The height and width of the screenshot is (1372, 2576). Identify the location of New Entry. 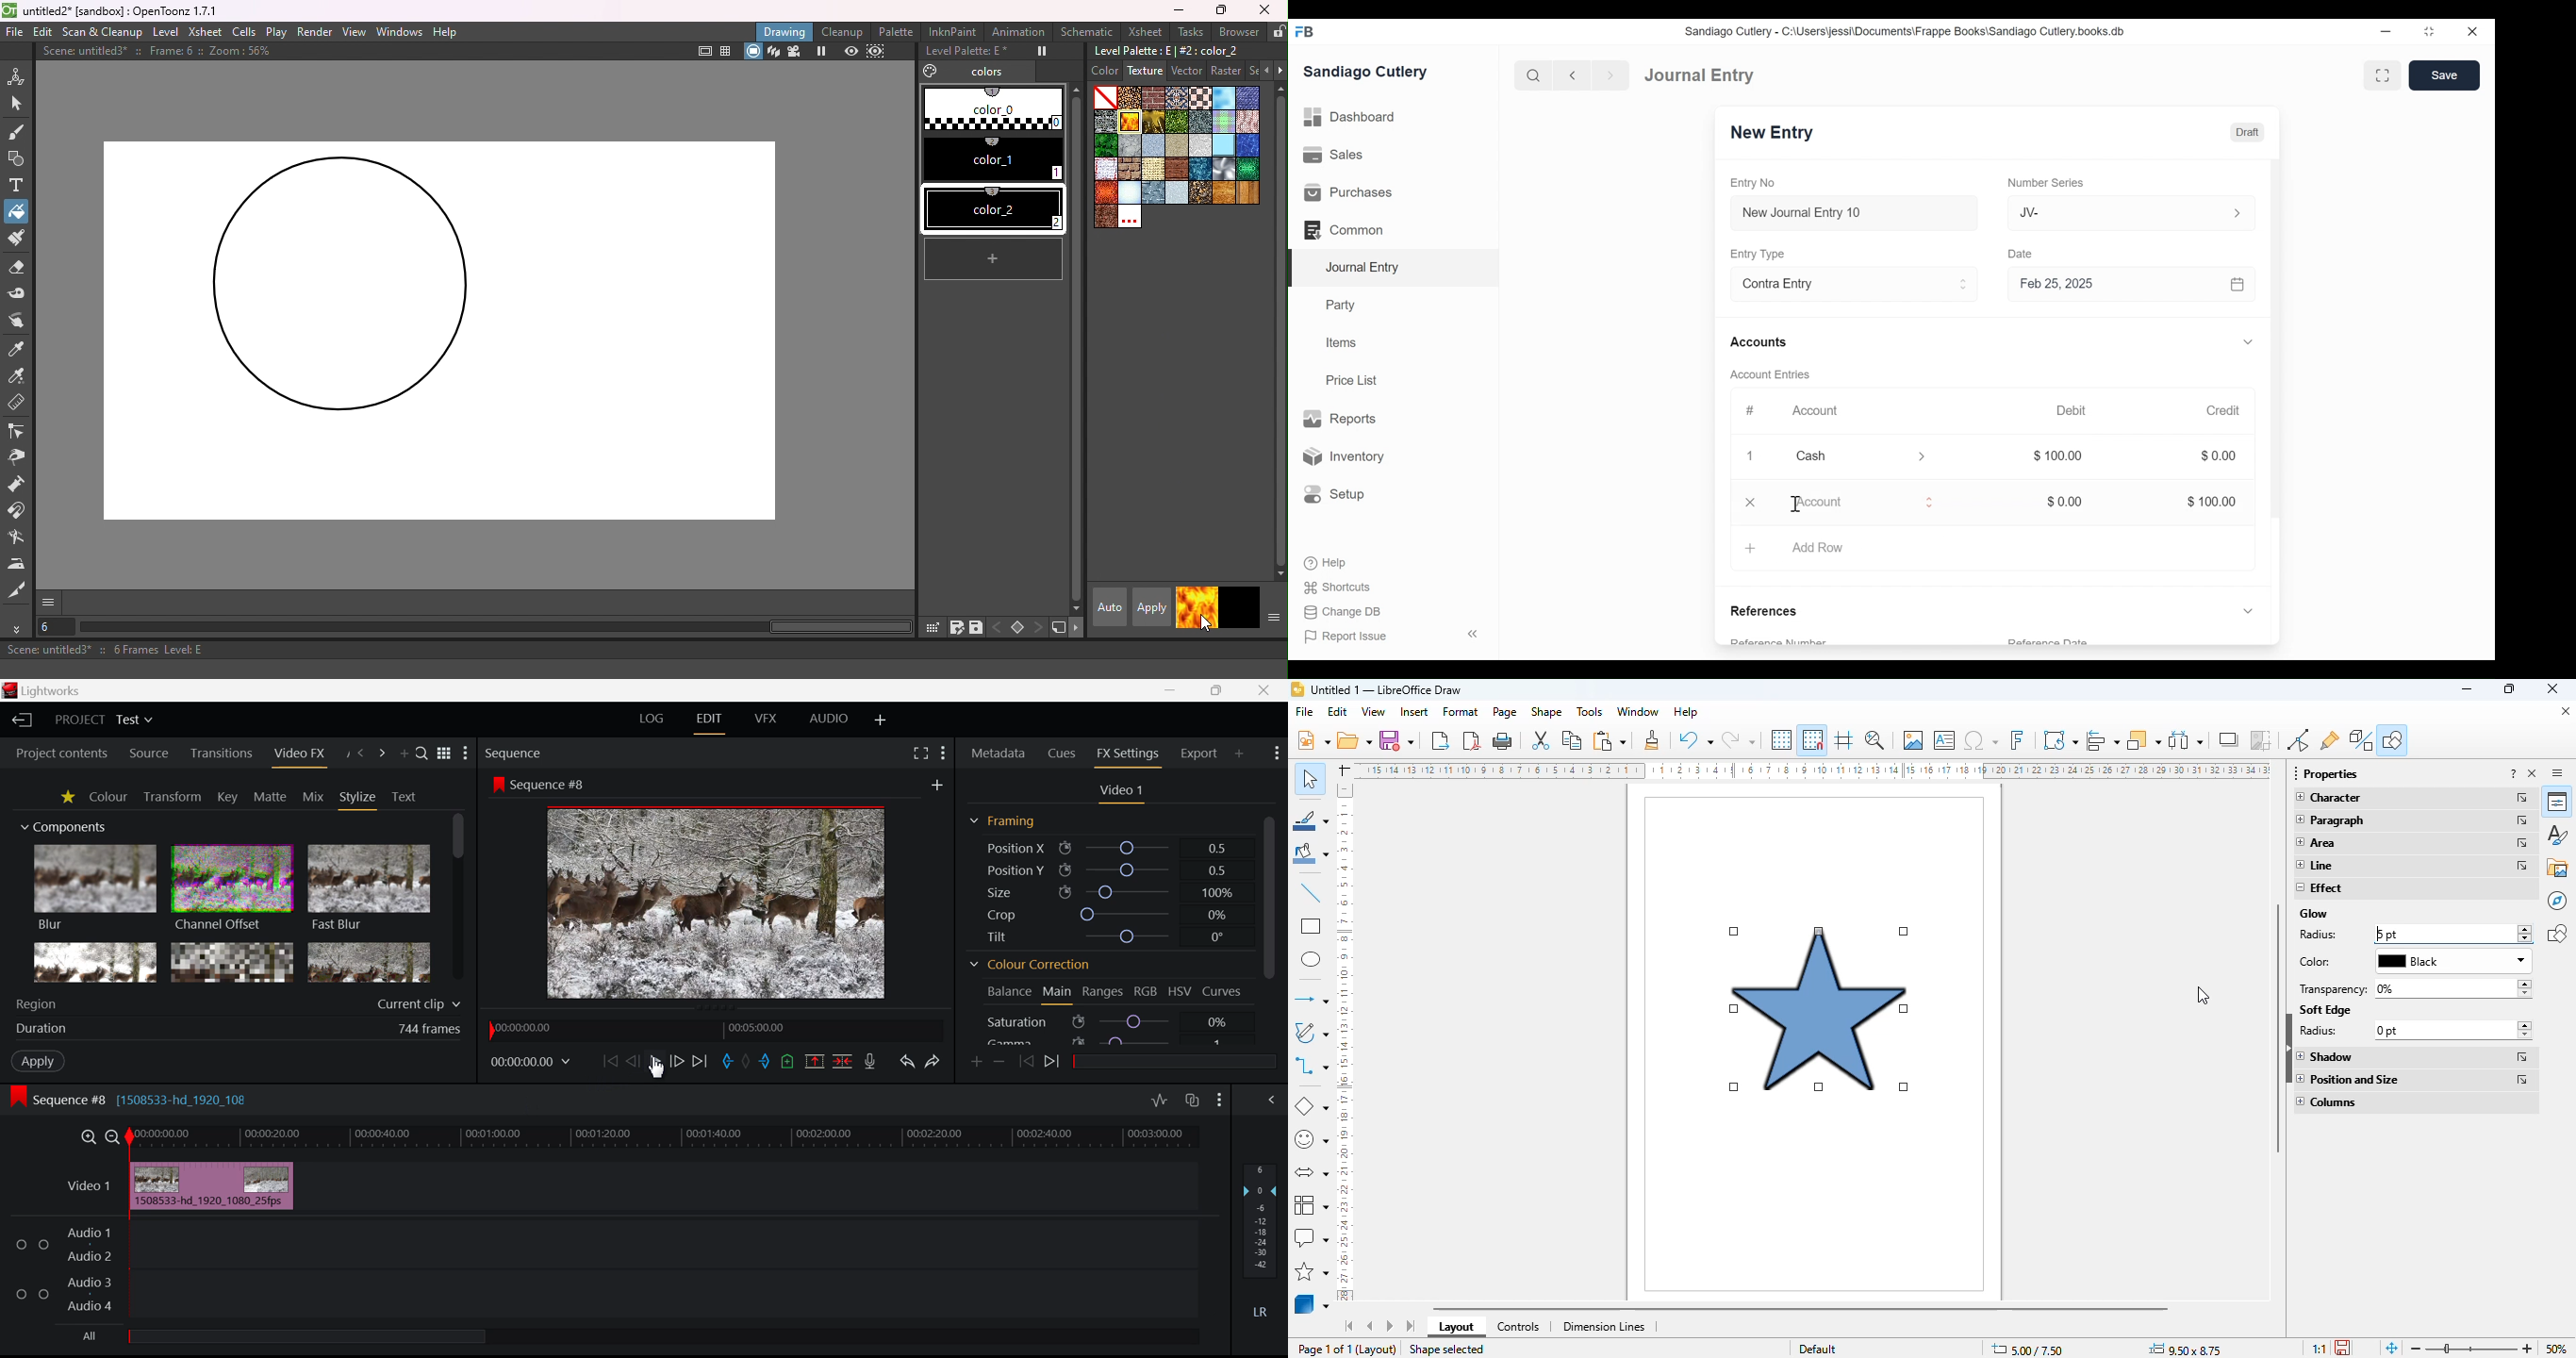
(1775, 134).